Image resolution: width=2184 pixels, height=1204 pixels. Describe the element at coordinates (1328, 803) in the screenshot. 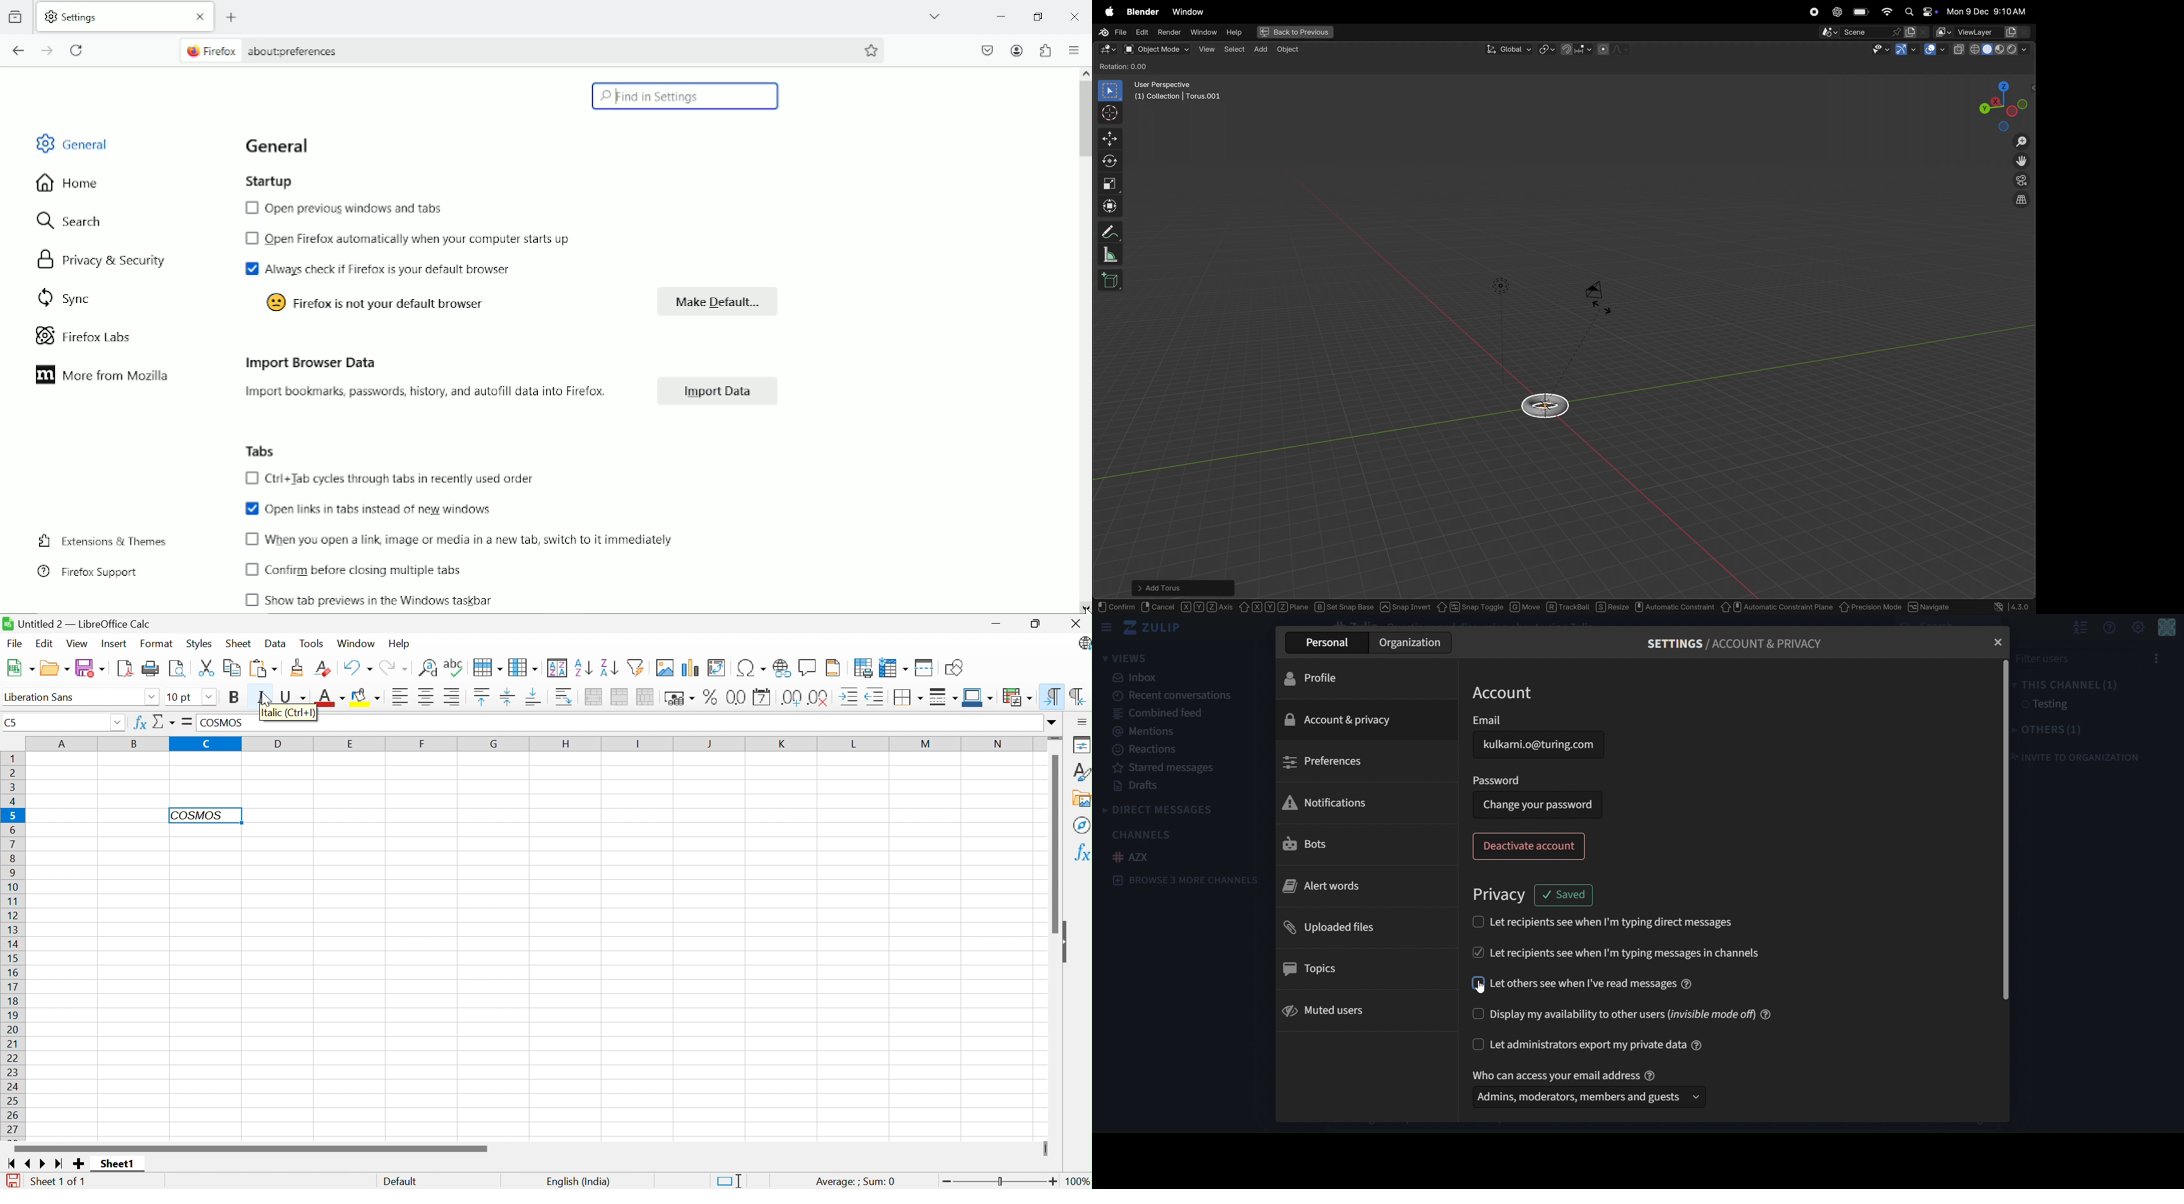

I see `notifications` at that location.